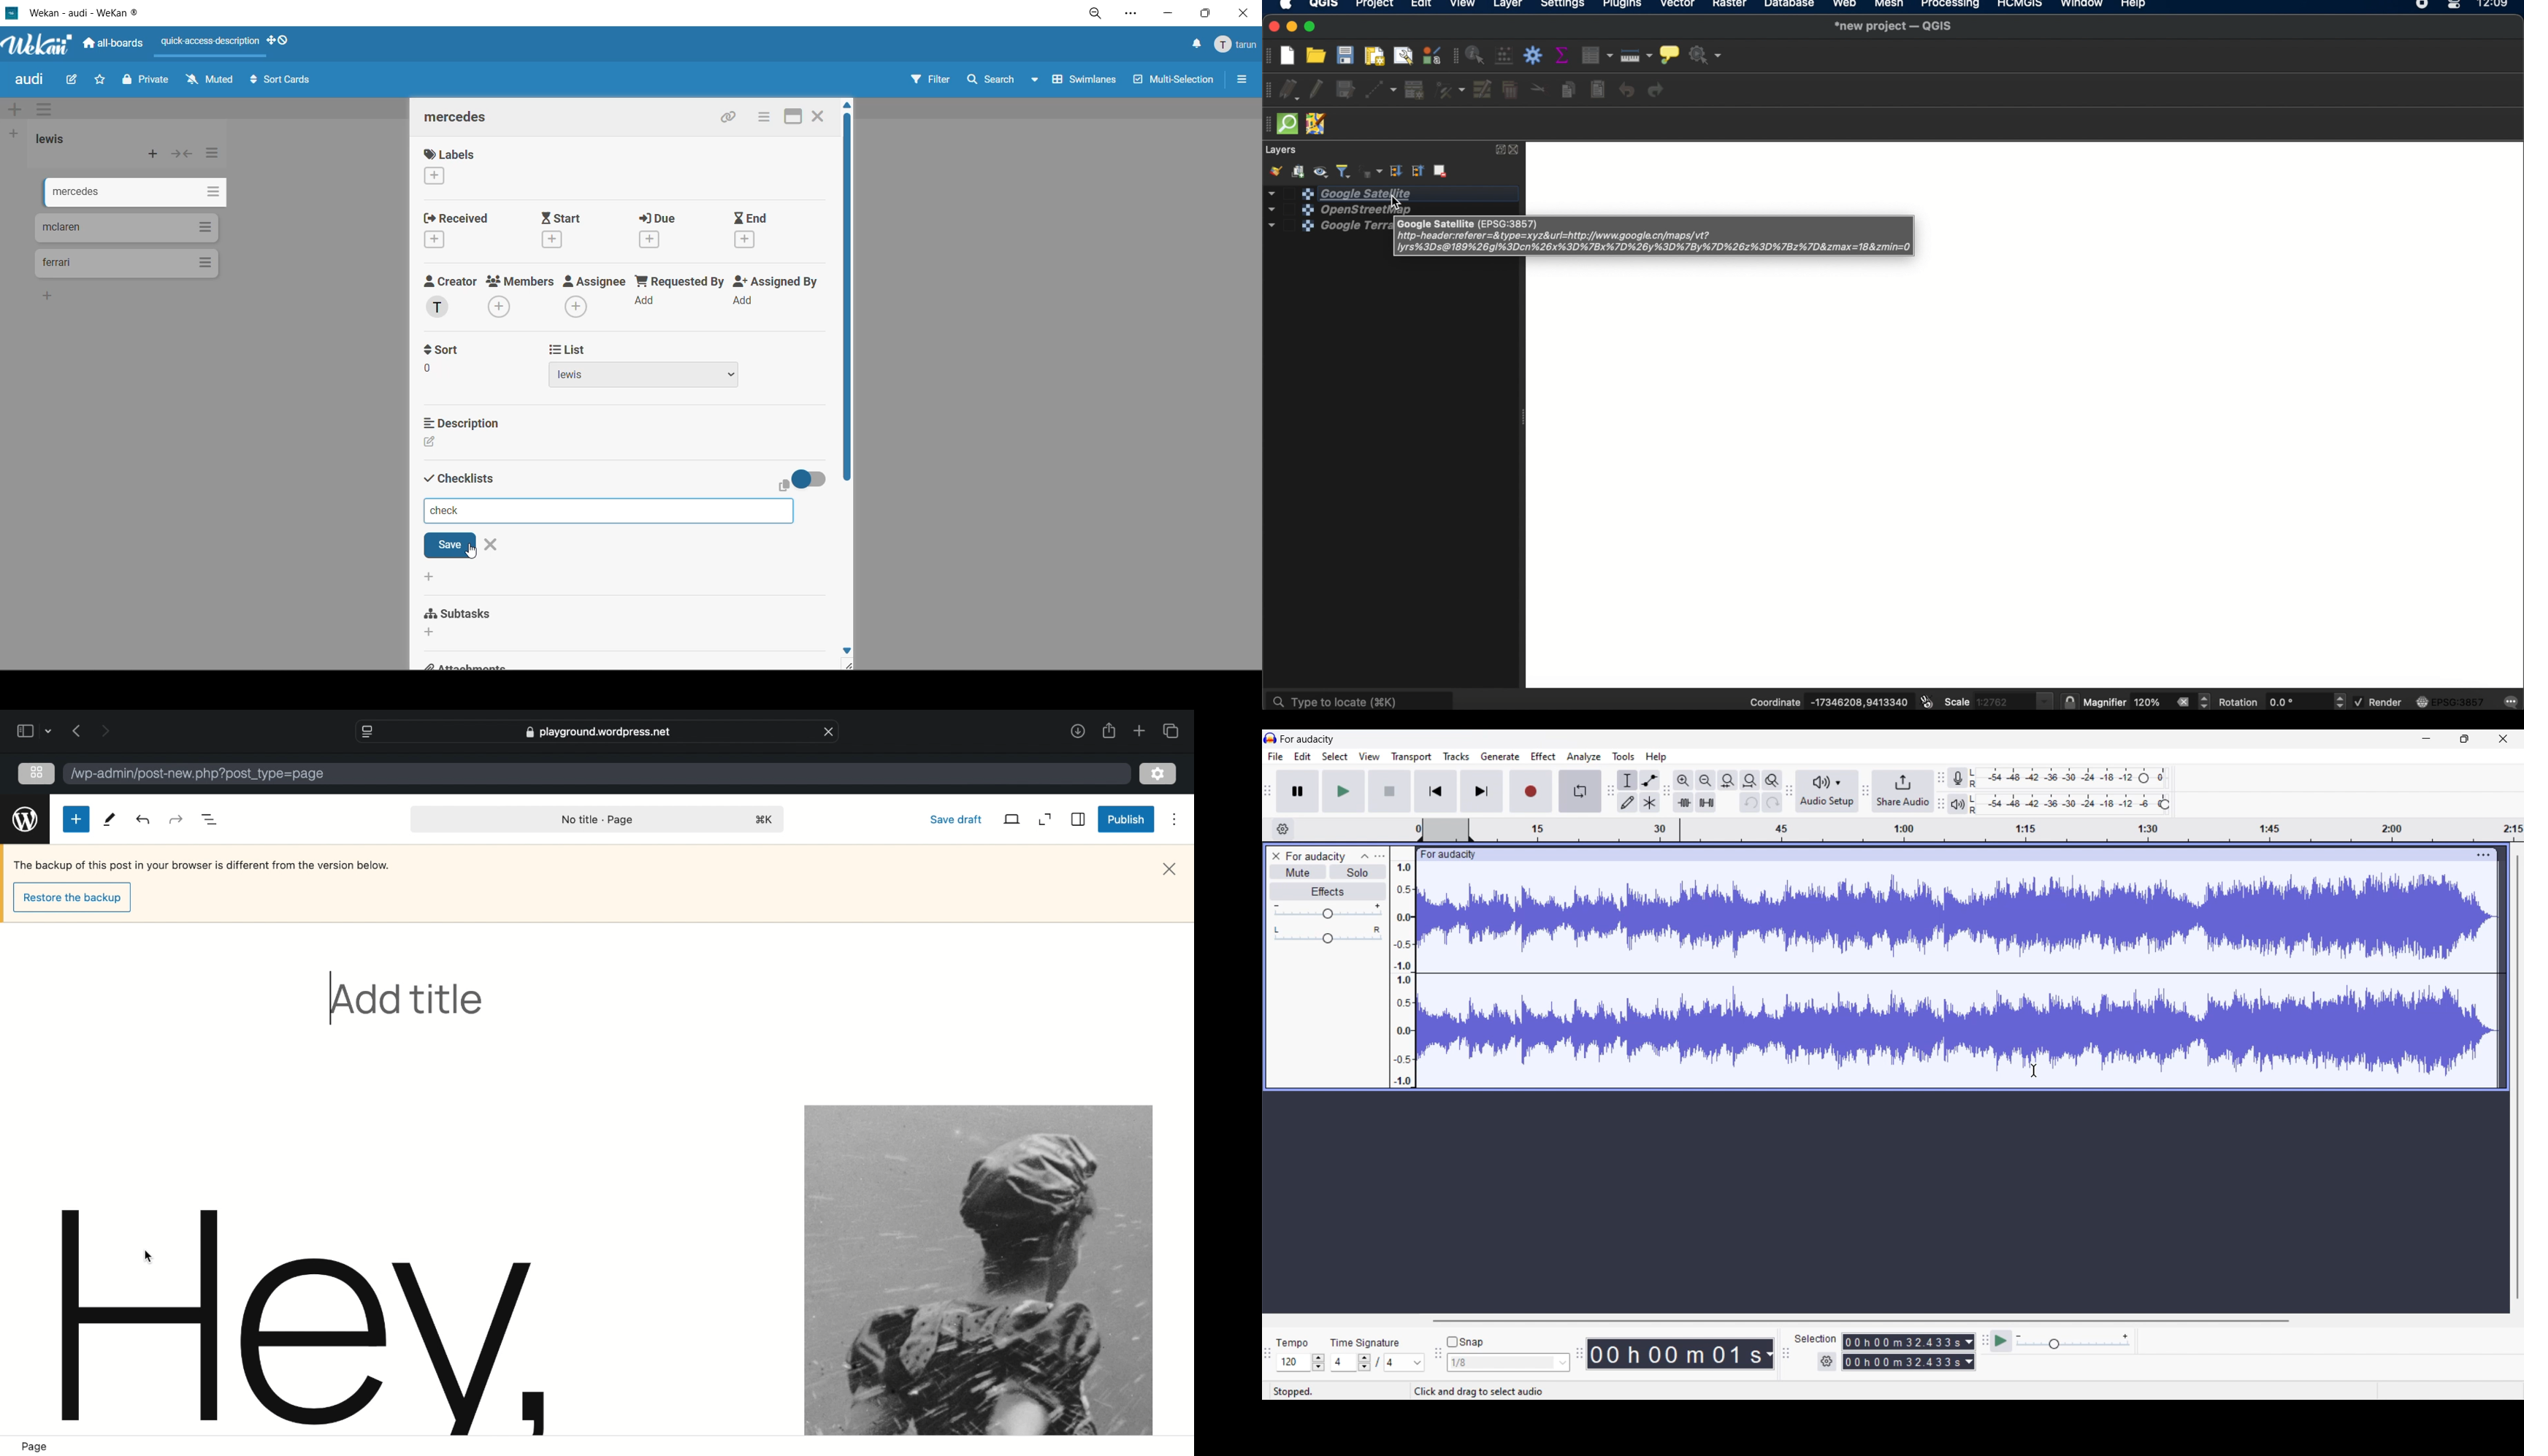 This screenshot has width=2548, height=1456. Describe the element at coordinates (1390, 791) in the screenshot. I see `Stop` at that location.